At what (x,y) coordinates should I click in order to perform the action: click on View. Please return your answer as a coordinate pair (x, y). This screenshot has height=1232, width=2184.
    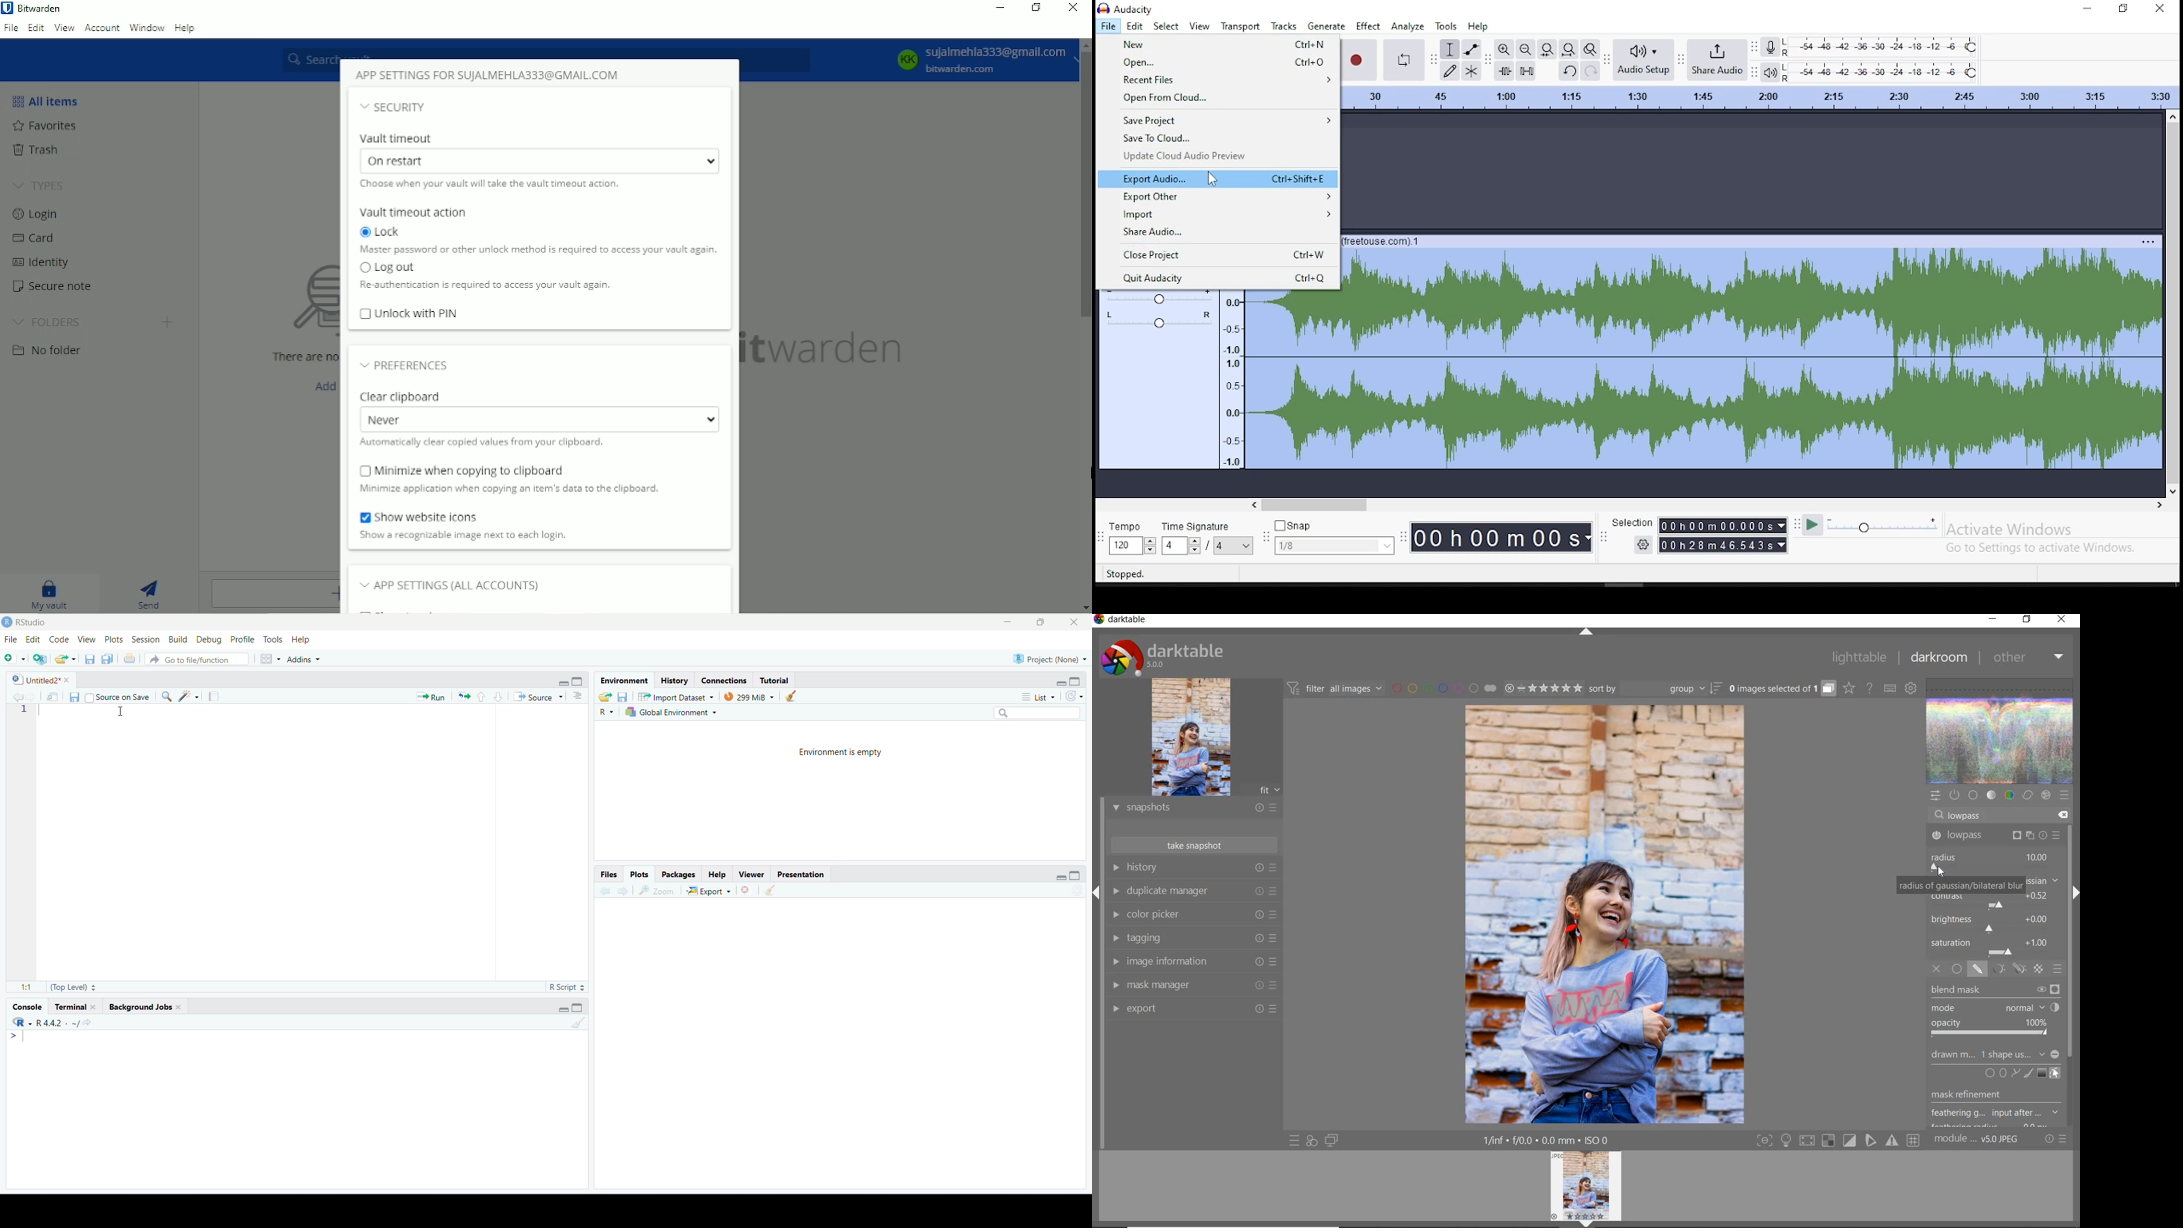
    Looking at the image, I should click on (86, 638).